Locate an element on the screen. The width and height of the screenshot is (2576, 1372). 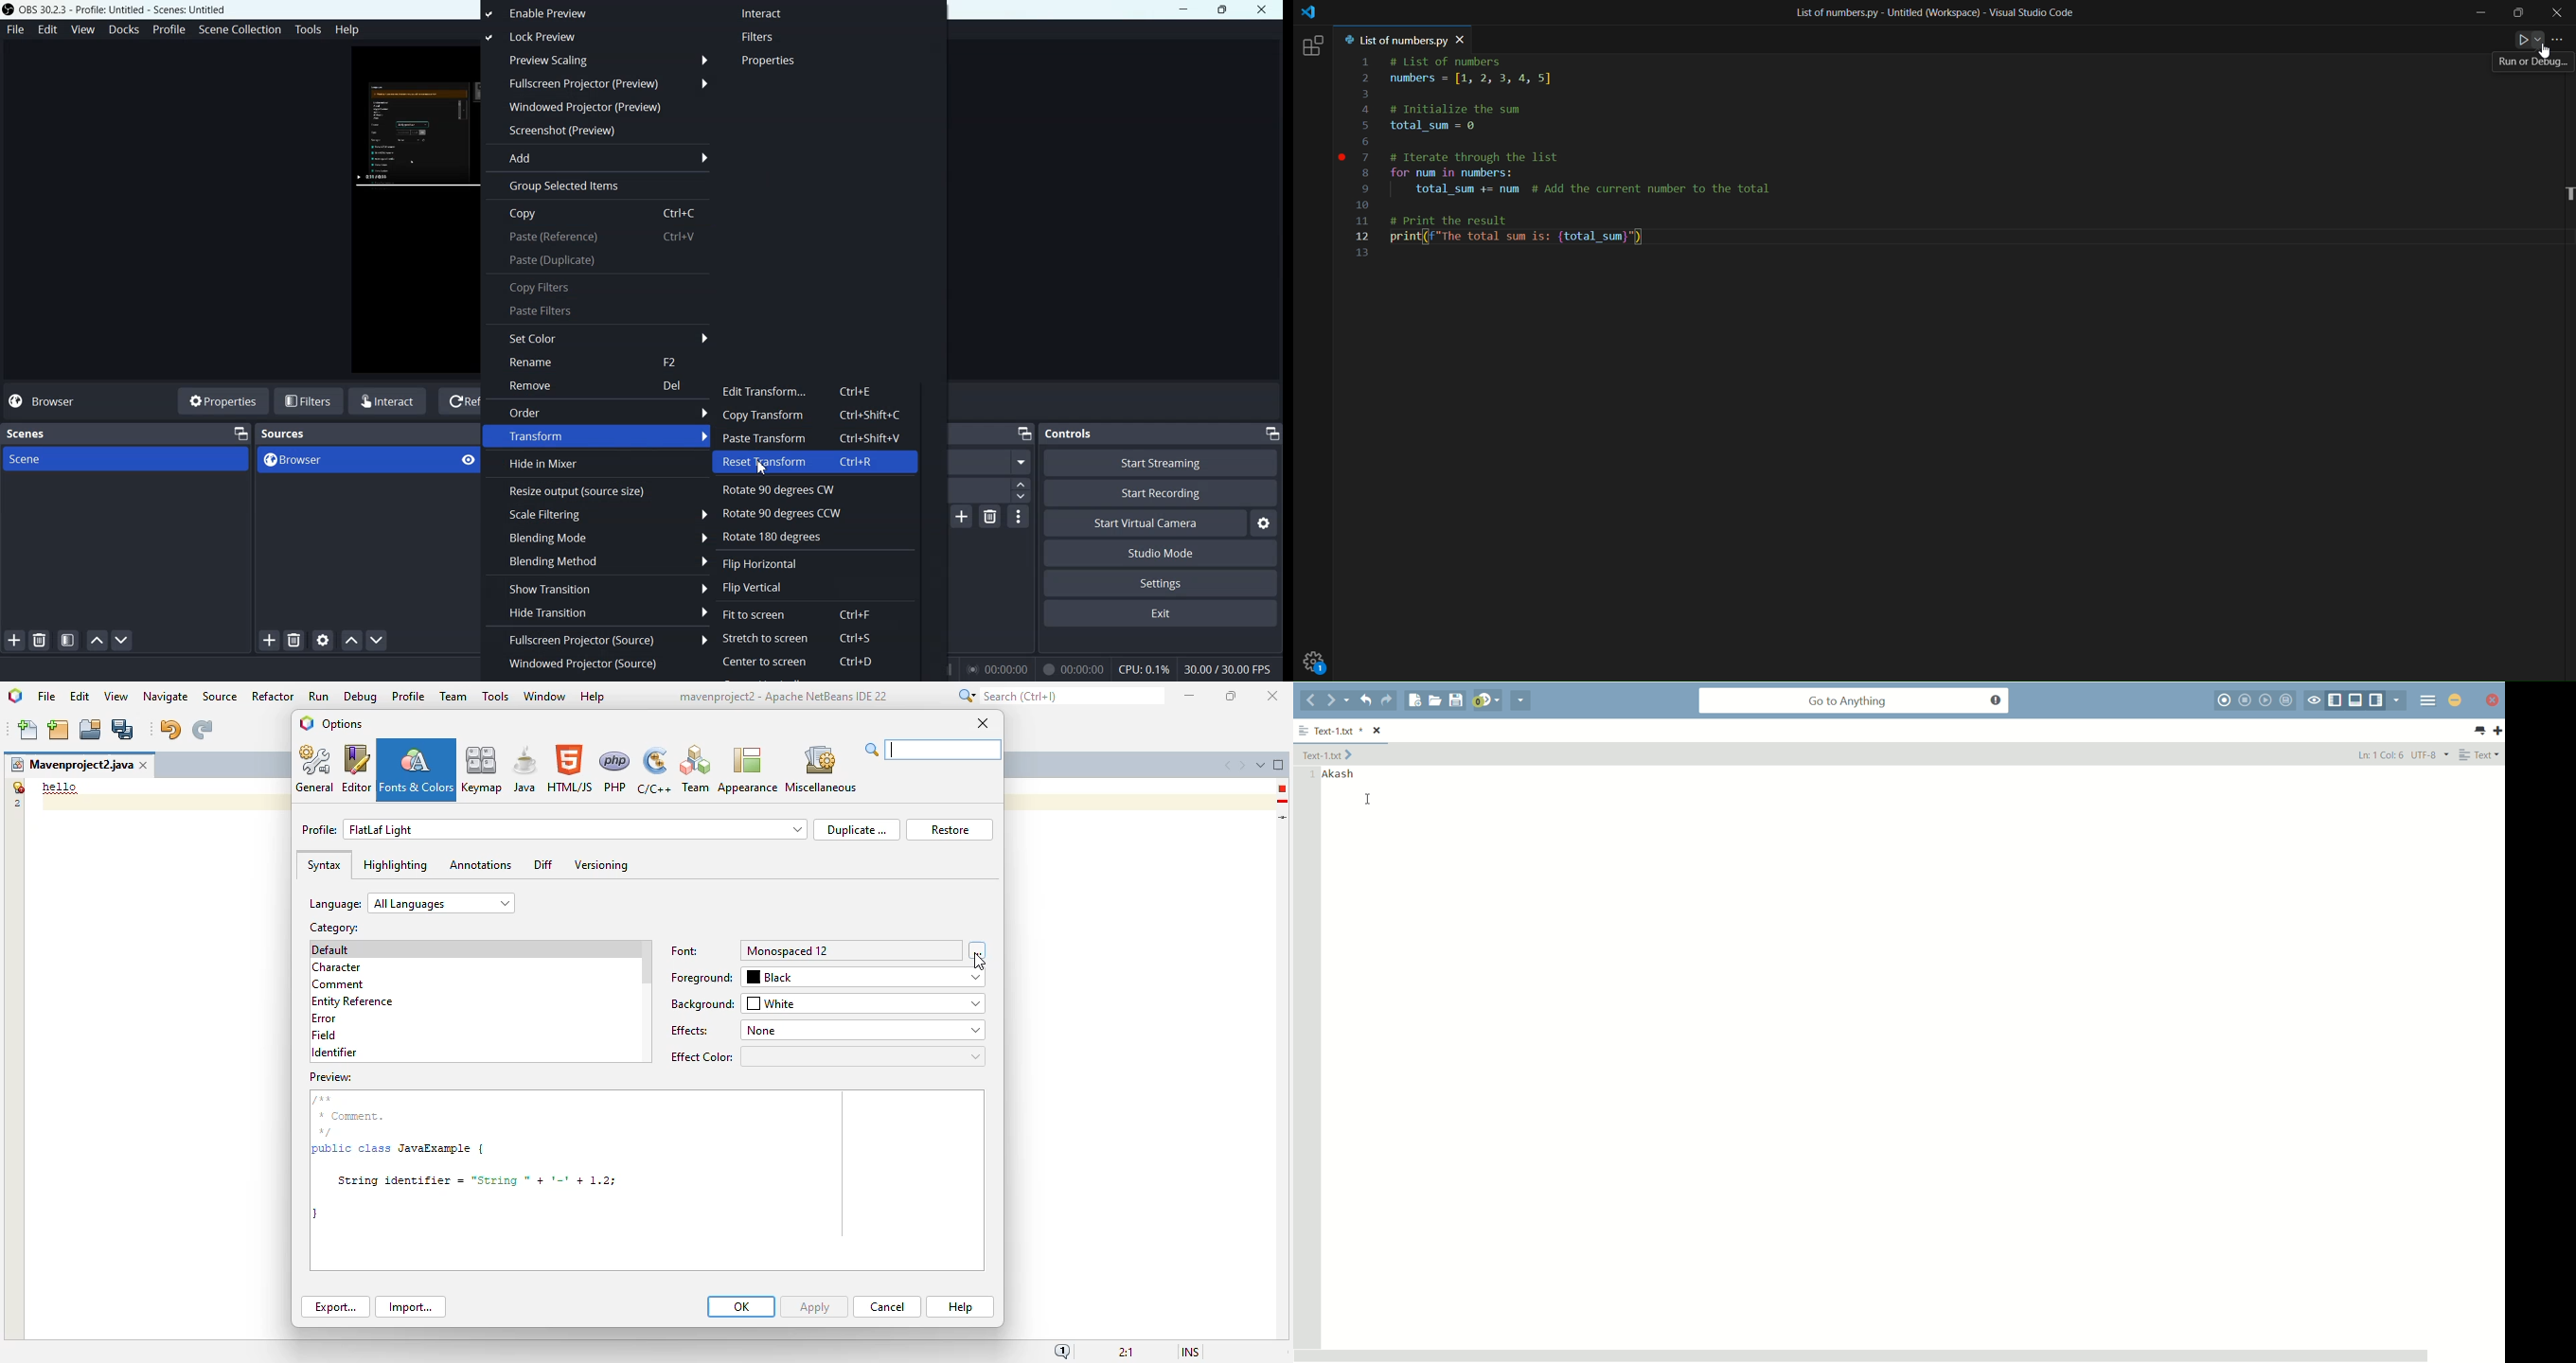
Move Scene Down is located at coordinates (123, 640).